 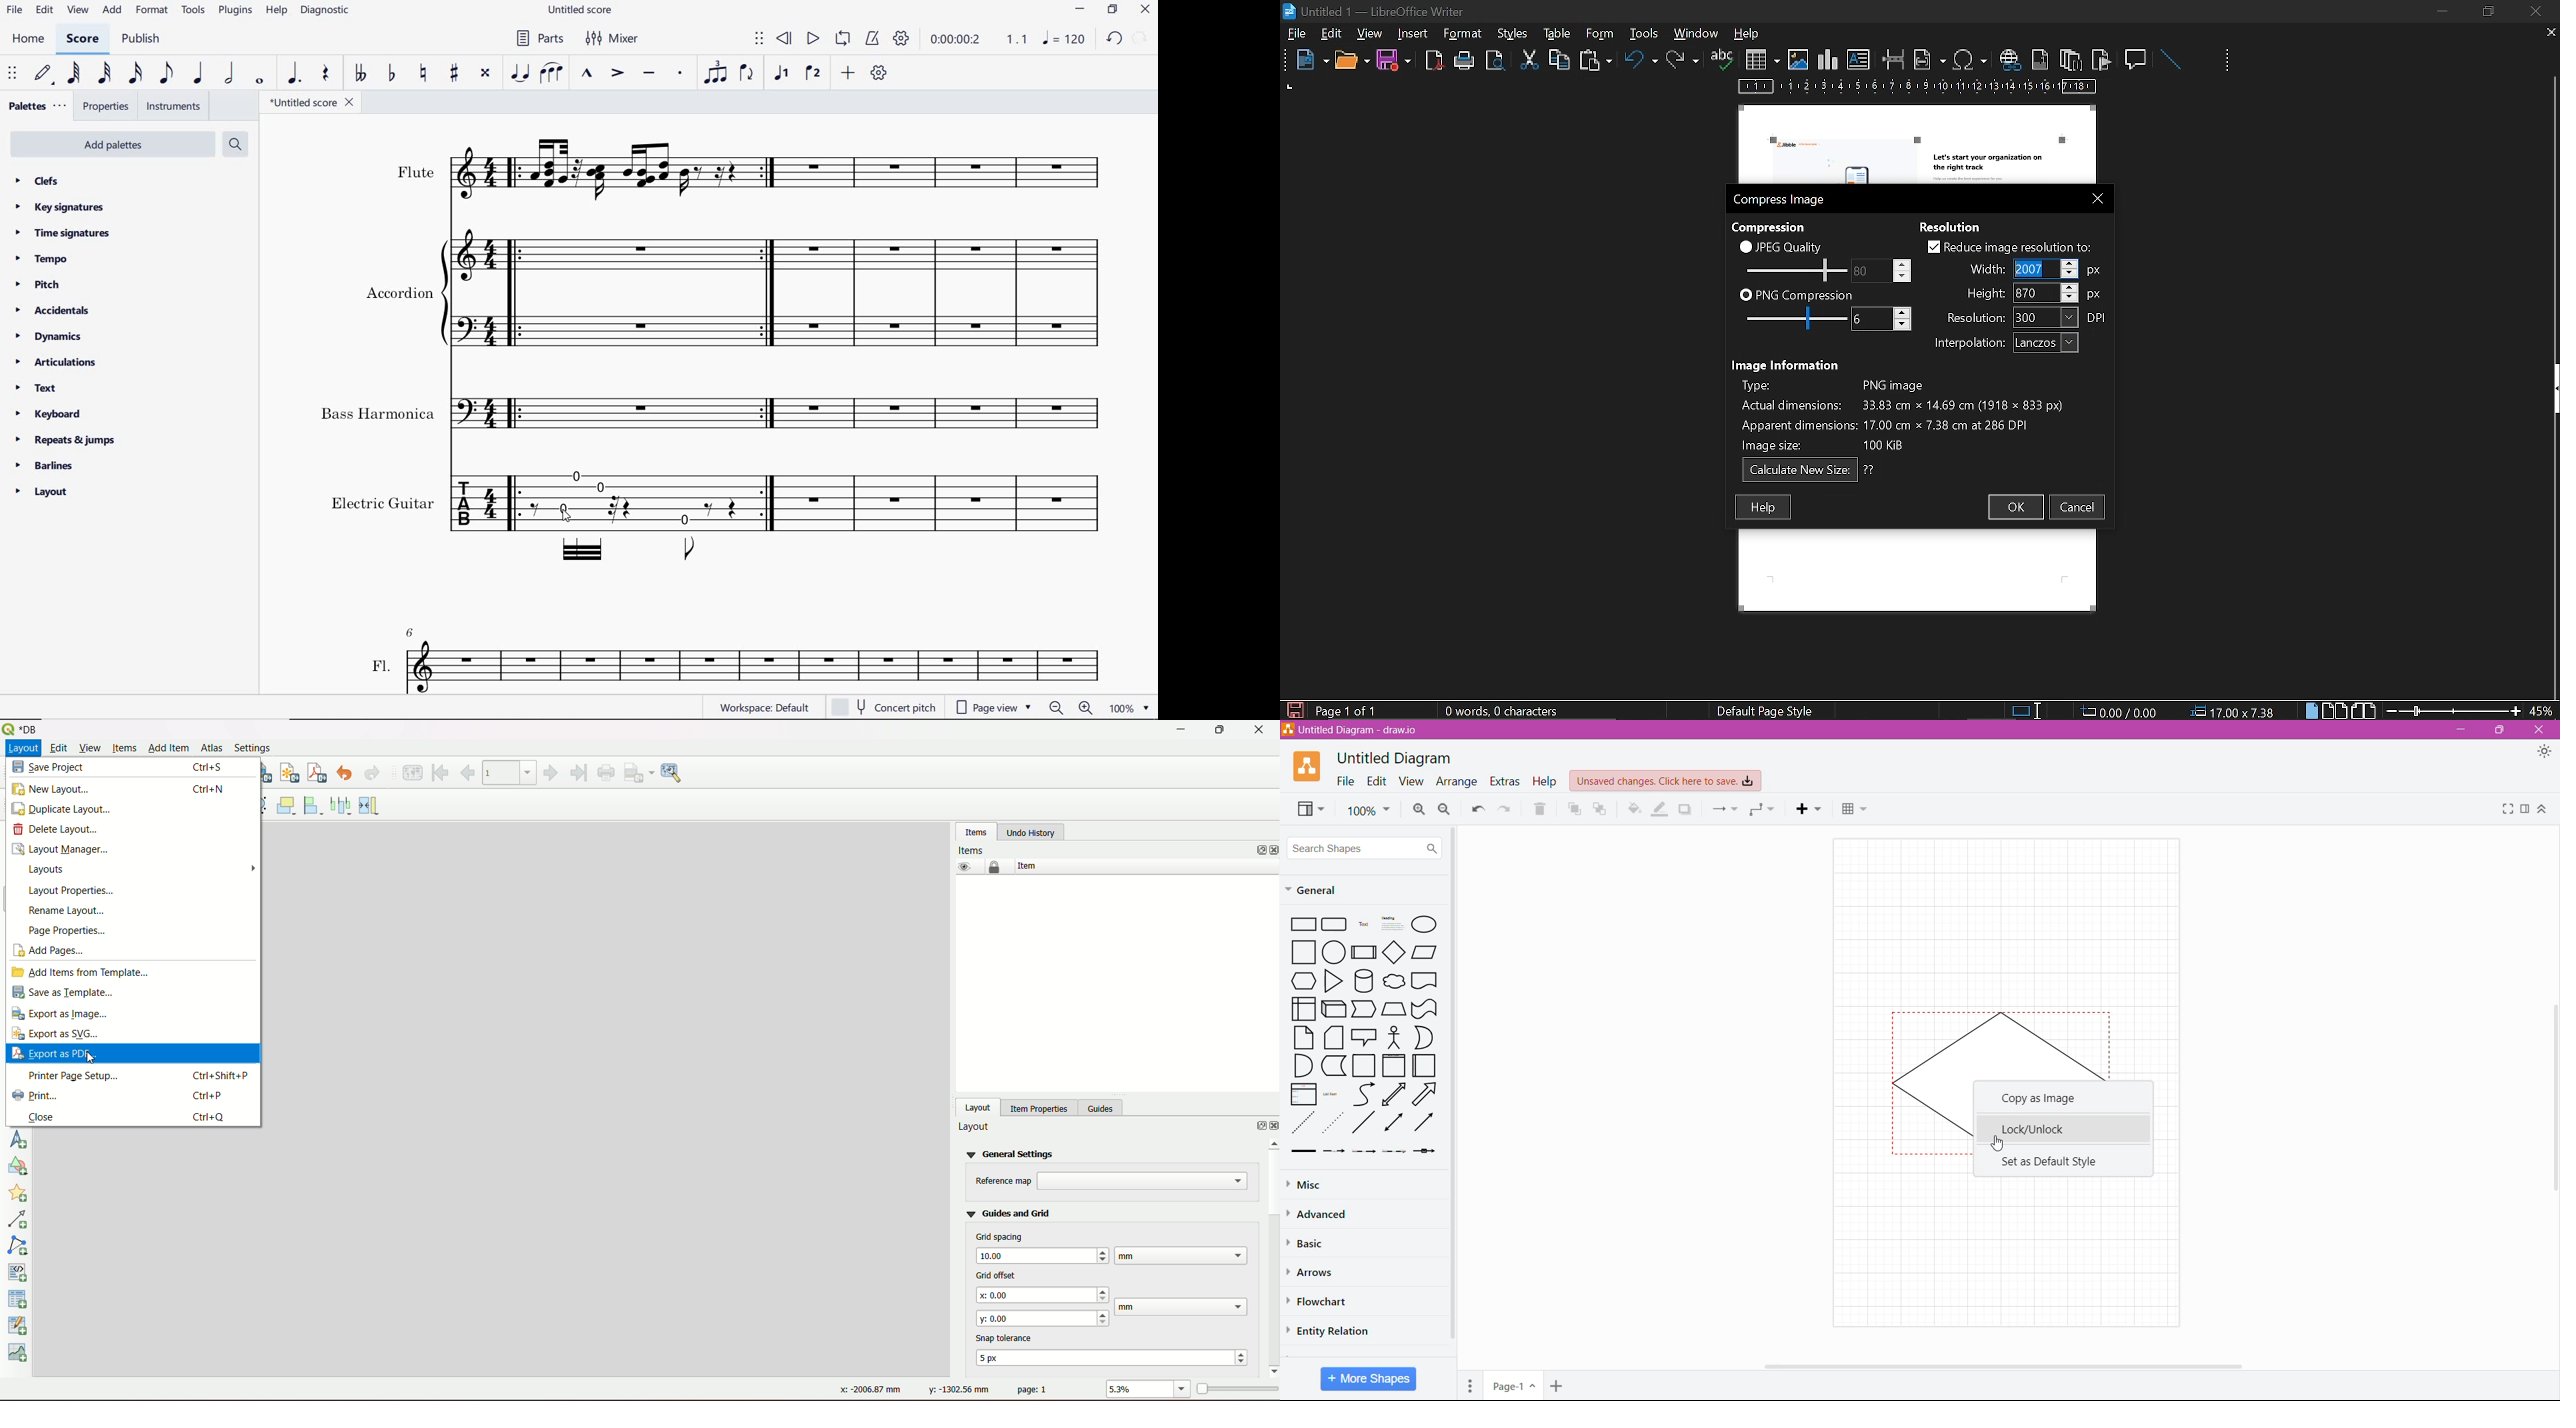 What do you see at coordinates (1970, 59) in the screenshot?
I see `insert symbol` at bounding box center [1970, 59].